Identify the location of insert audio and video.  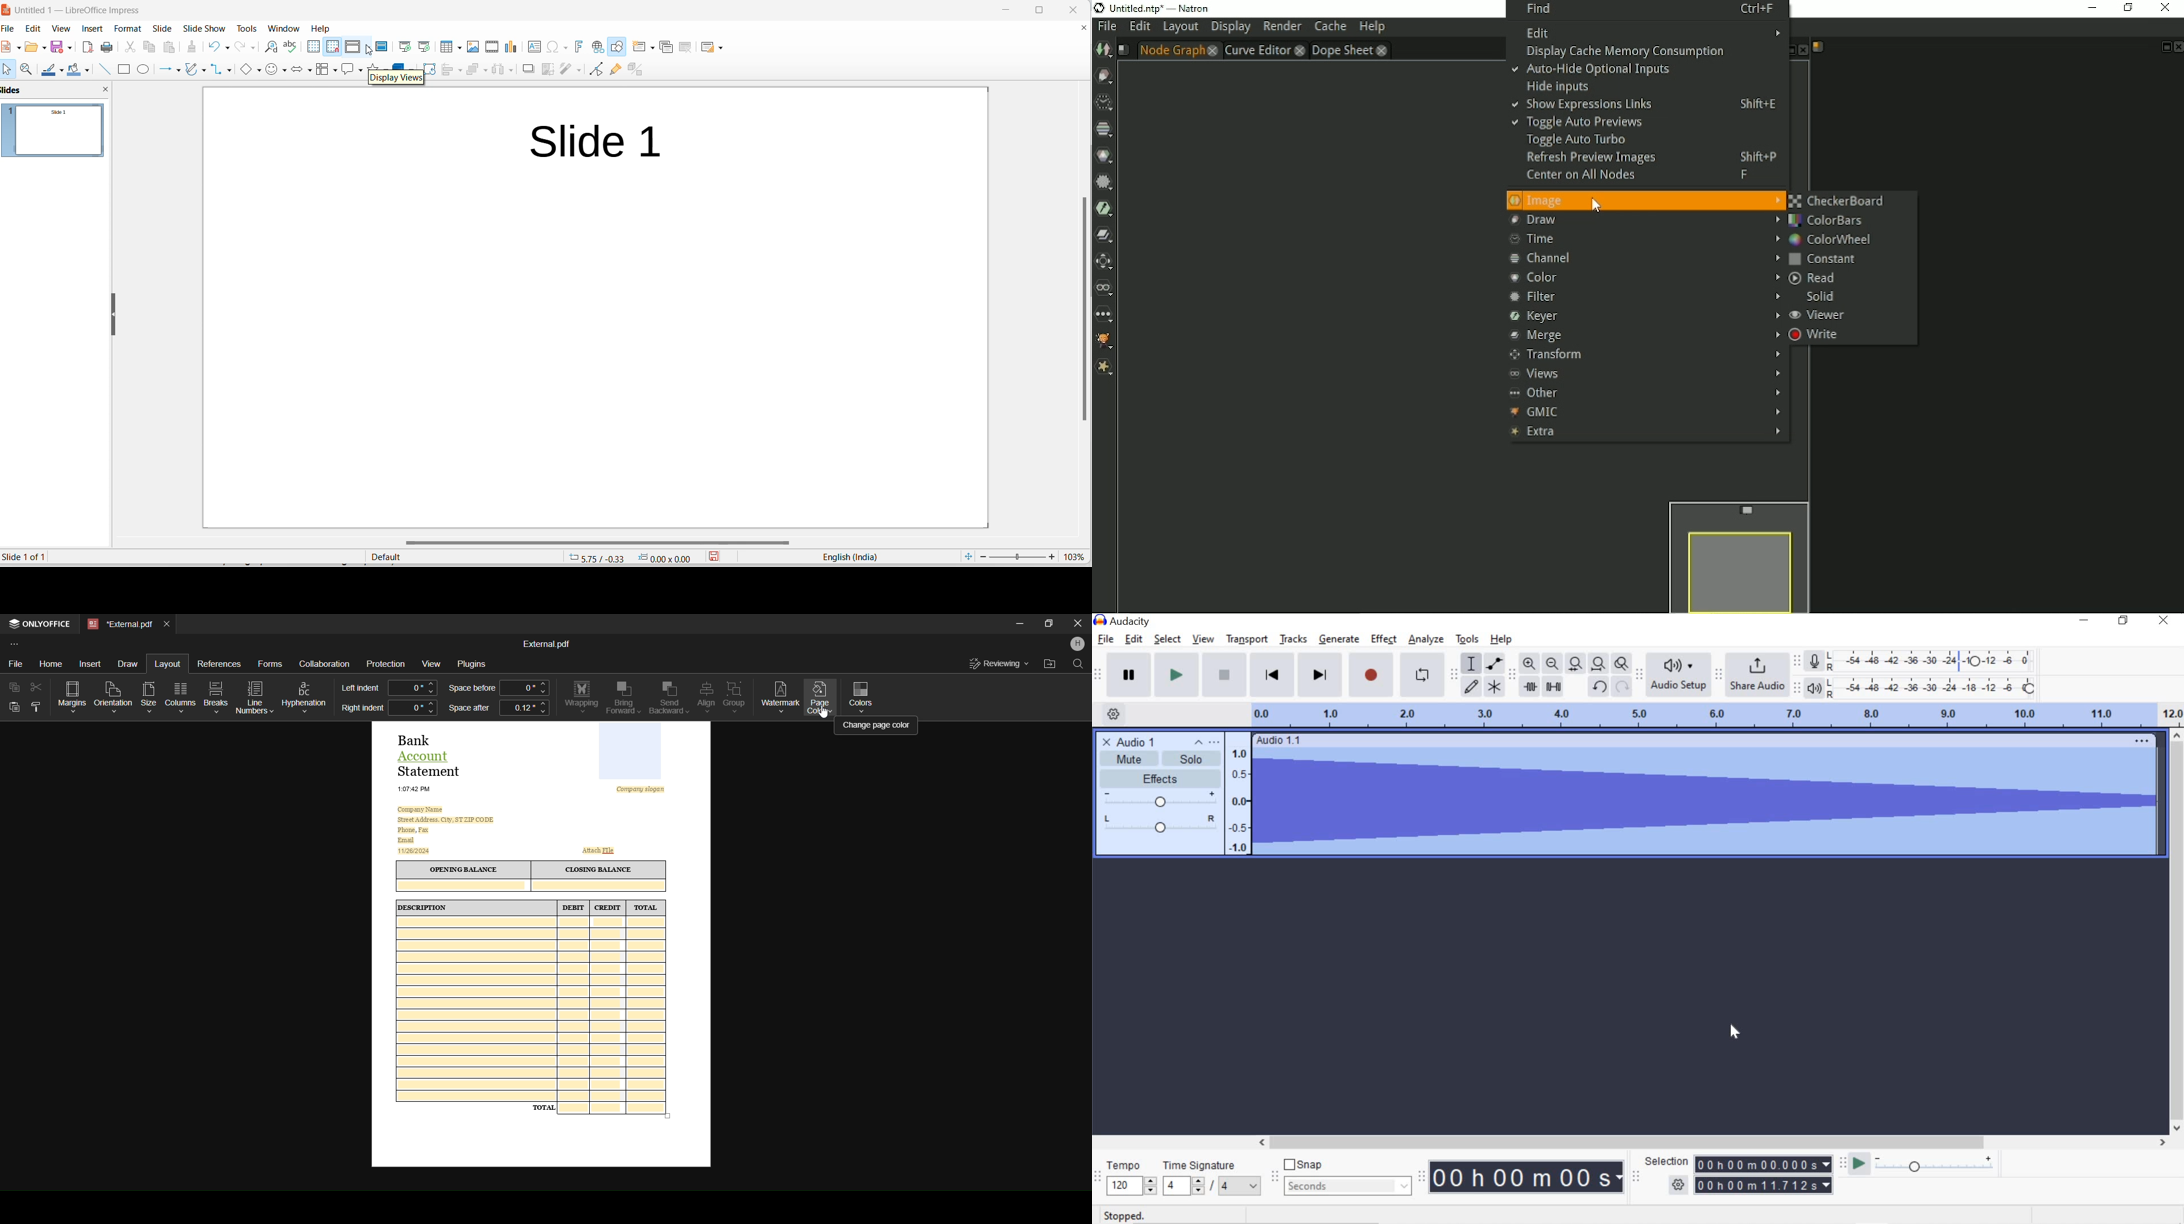
(492, 46).